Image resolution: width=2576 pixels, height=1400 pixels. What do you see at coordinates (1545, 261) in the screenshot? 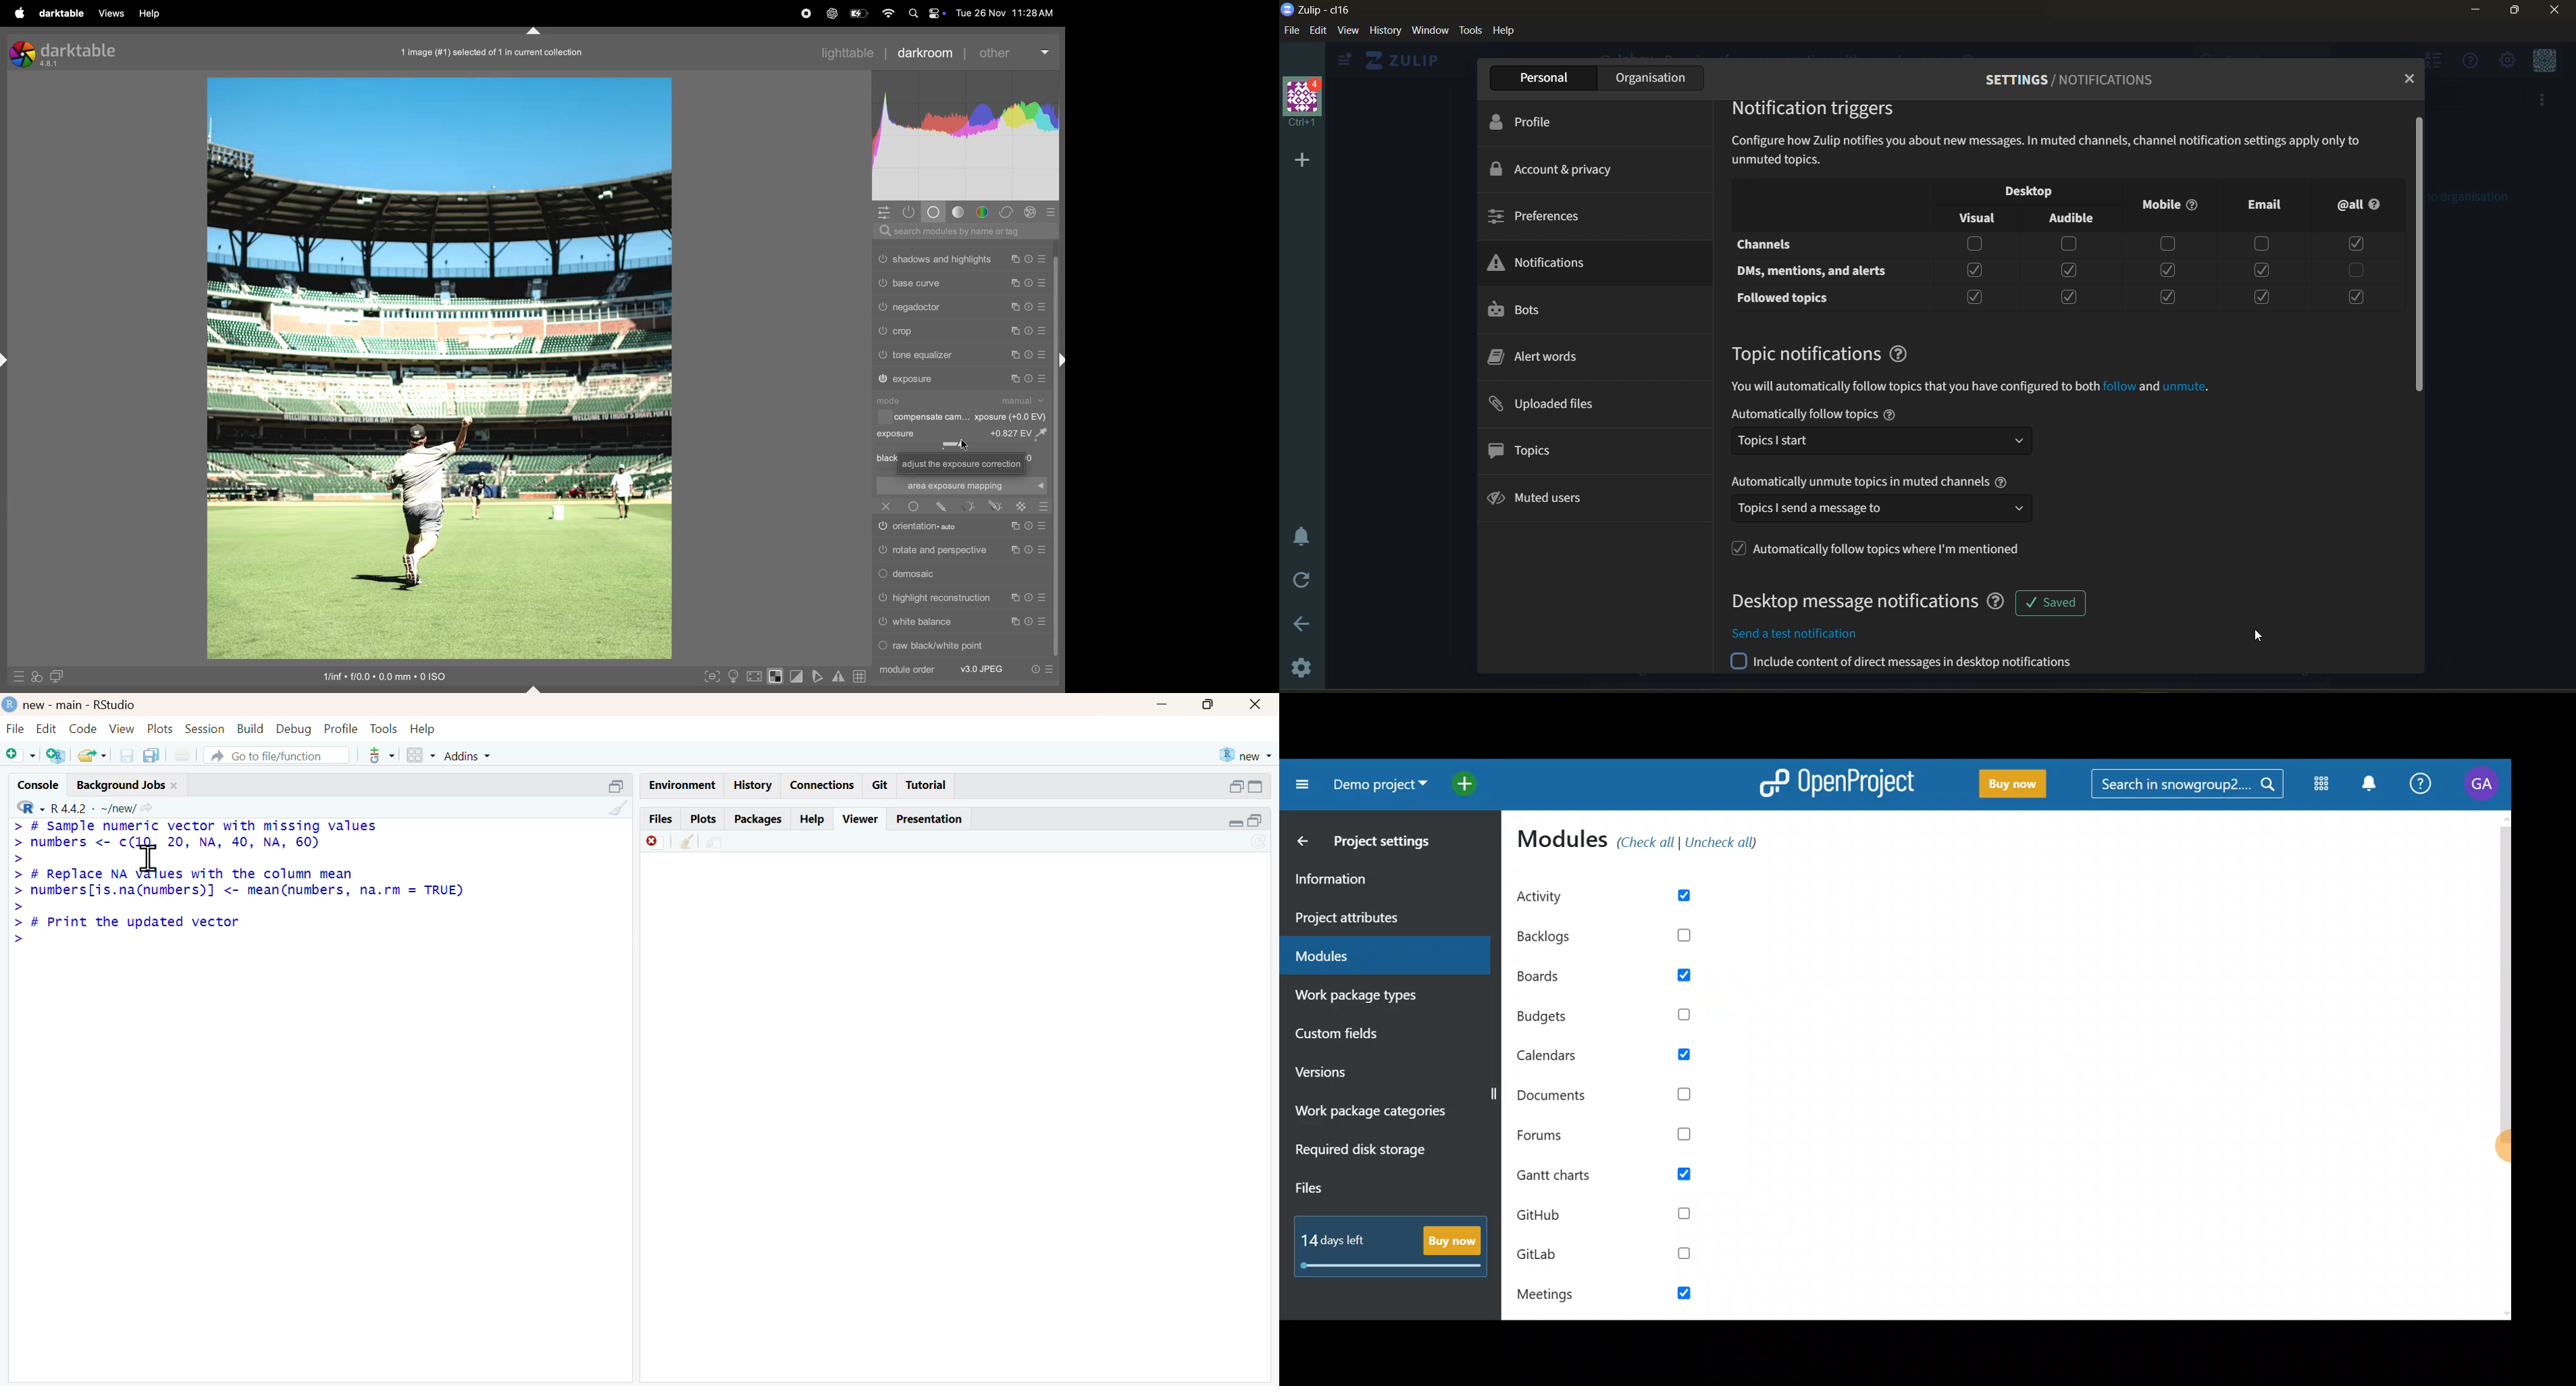
I see `notifications` at bounding box center [1545, 261].